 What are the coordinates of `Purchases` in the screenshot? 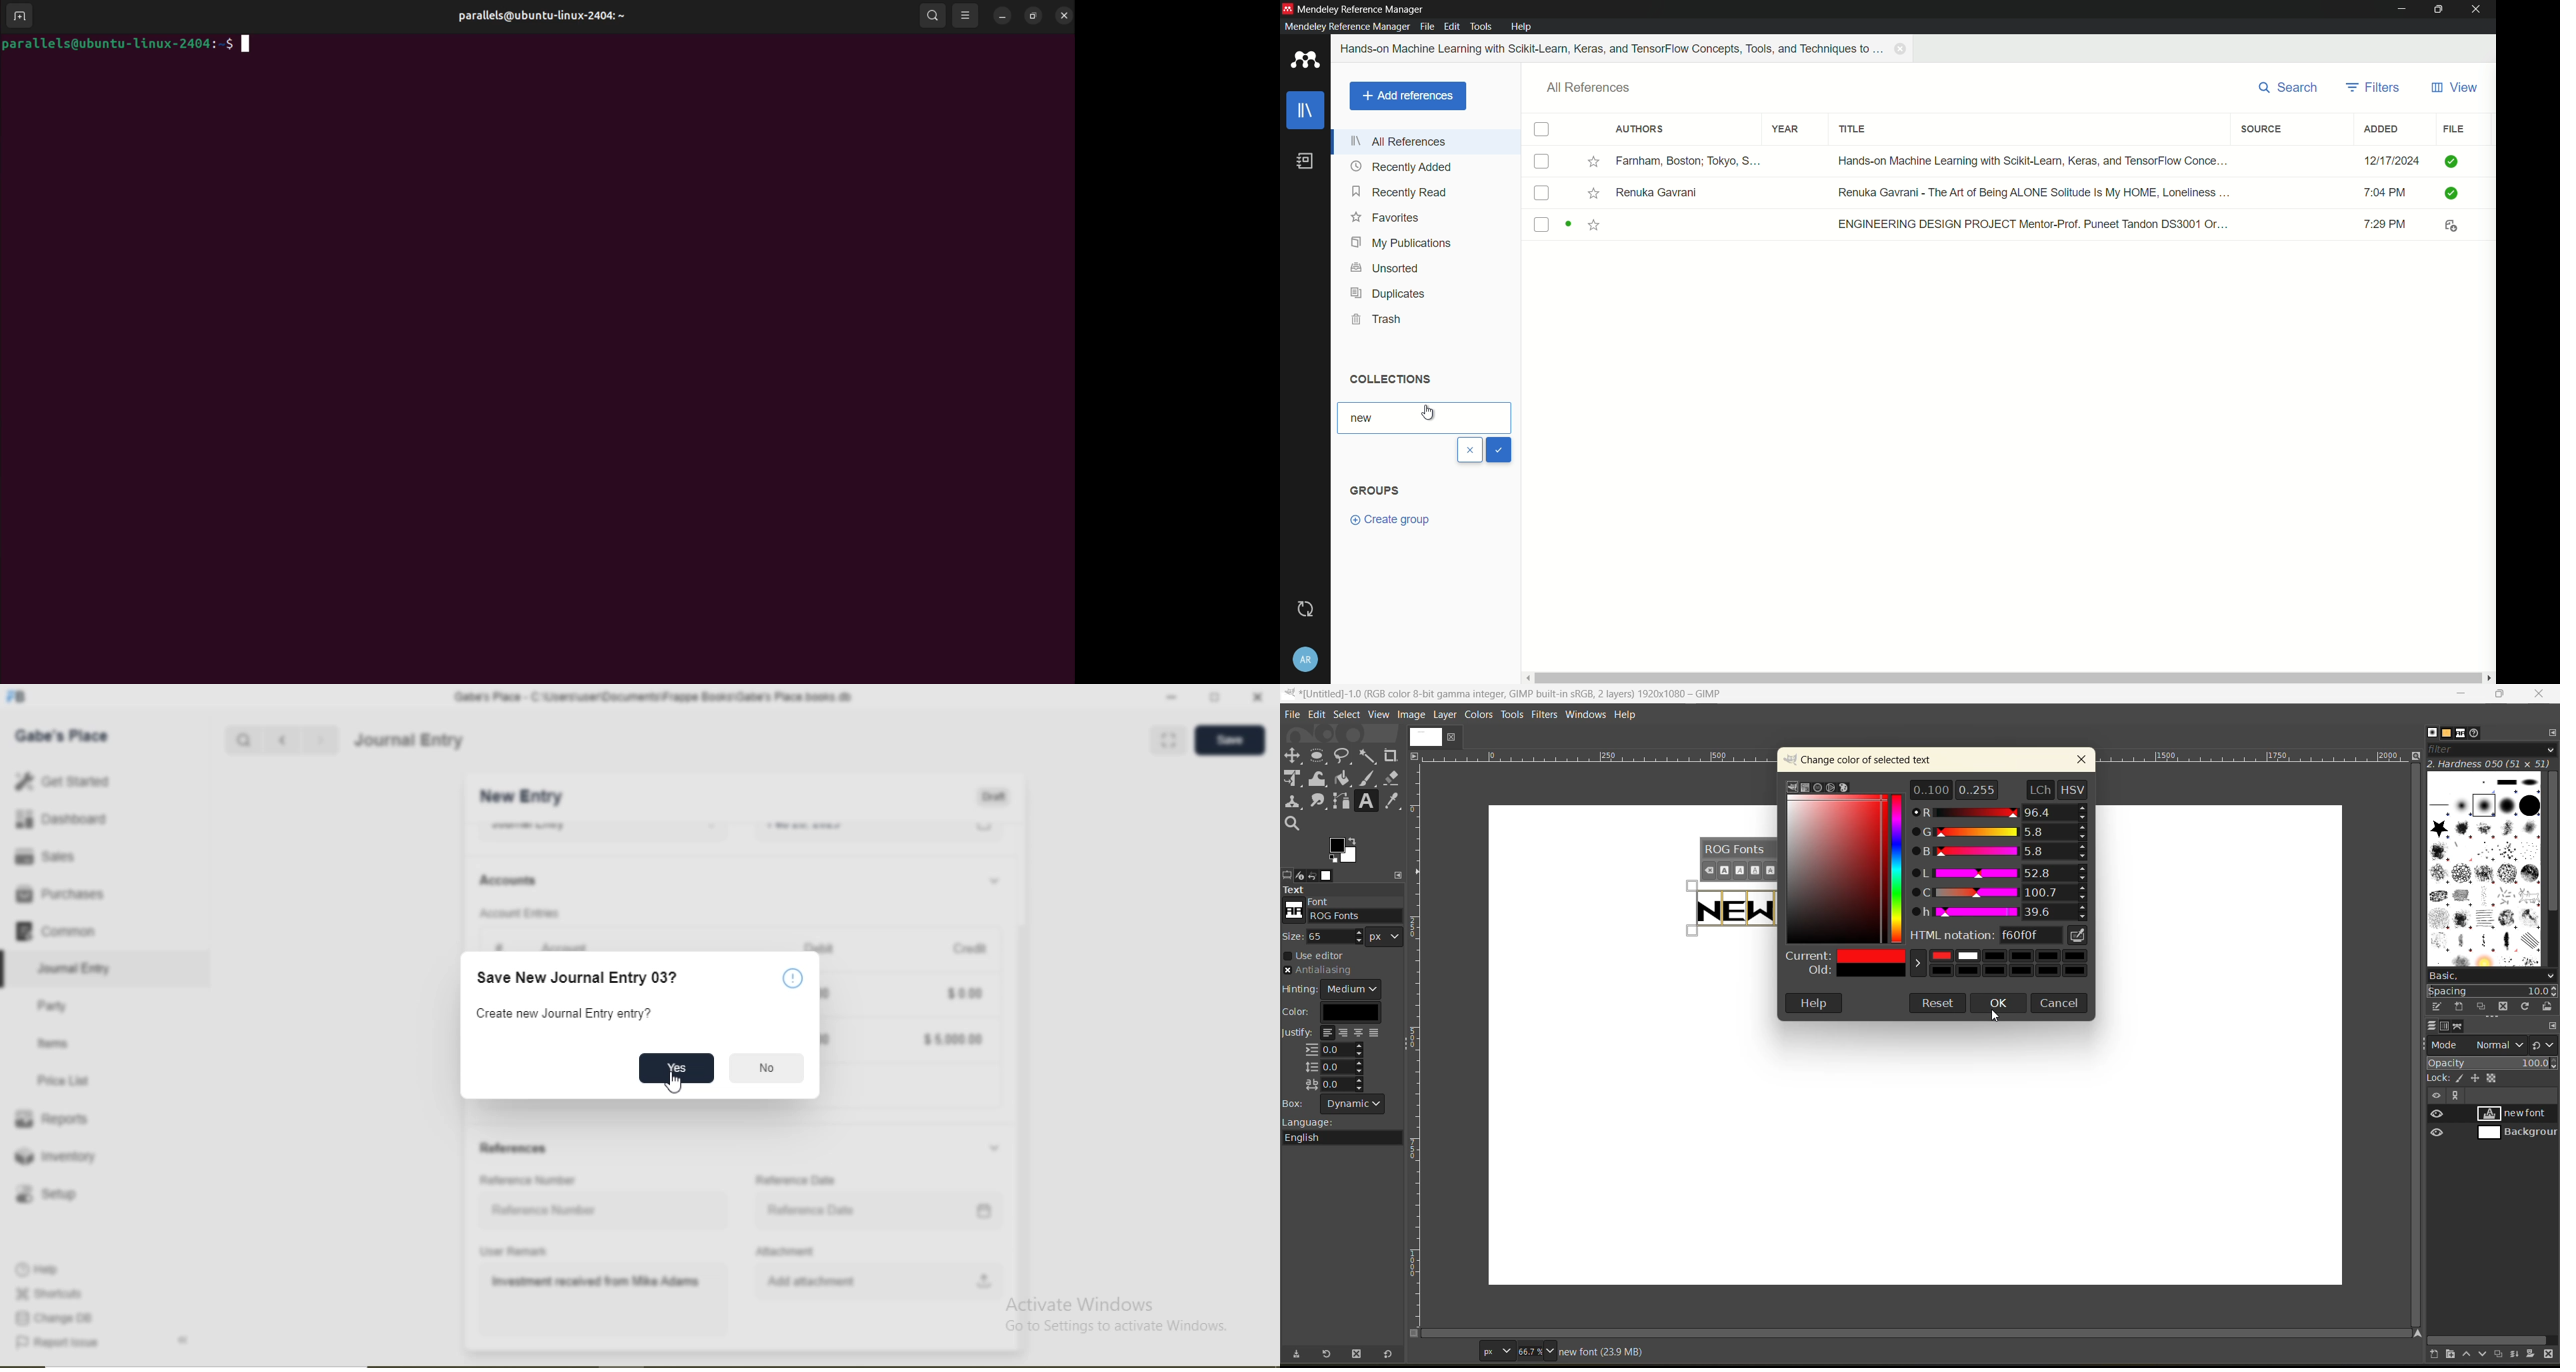 It's located at (59, 894).